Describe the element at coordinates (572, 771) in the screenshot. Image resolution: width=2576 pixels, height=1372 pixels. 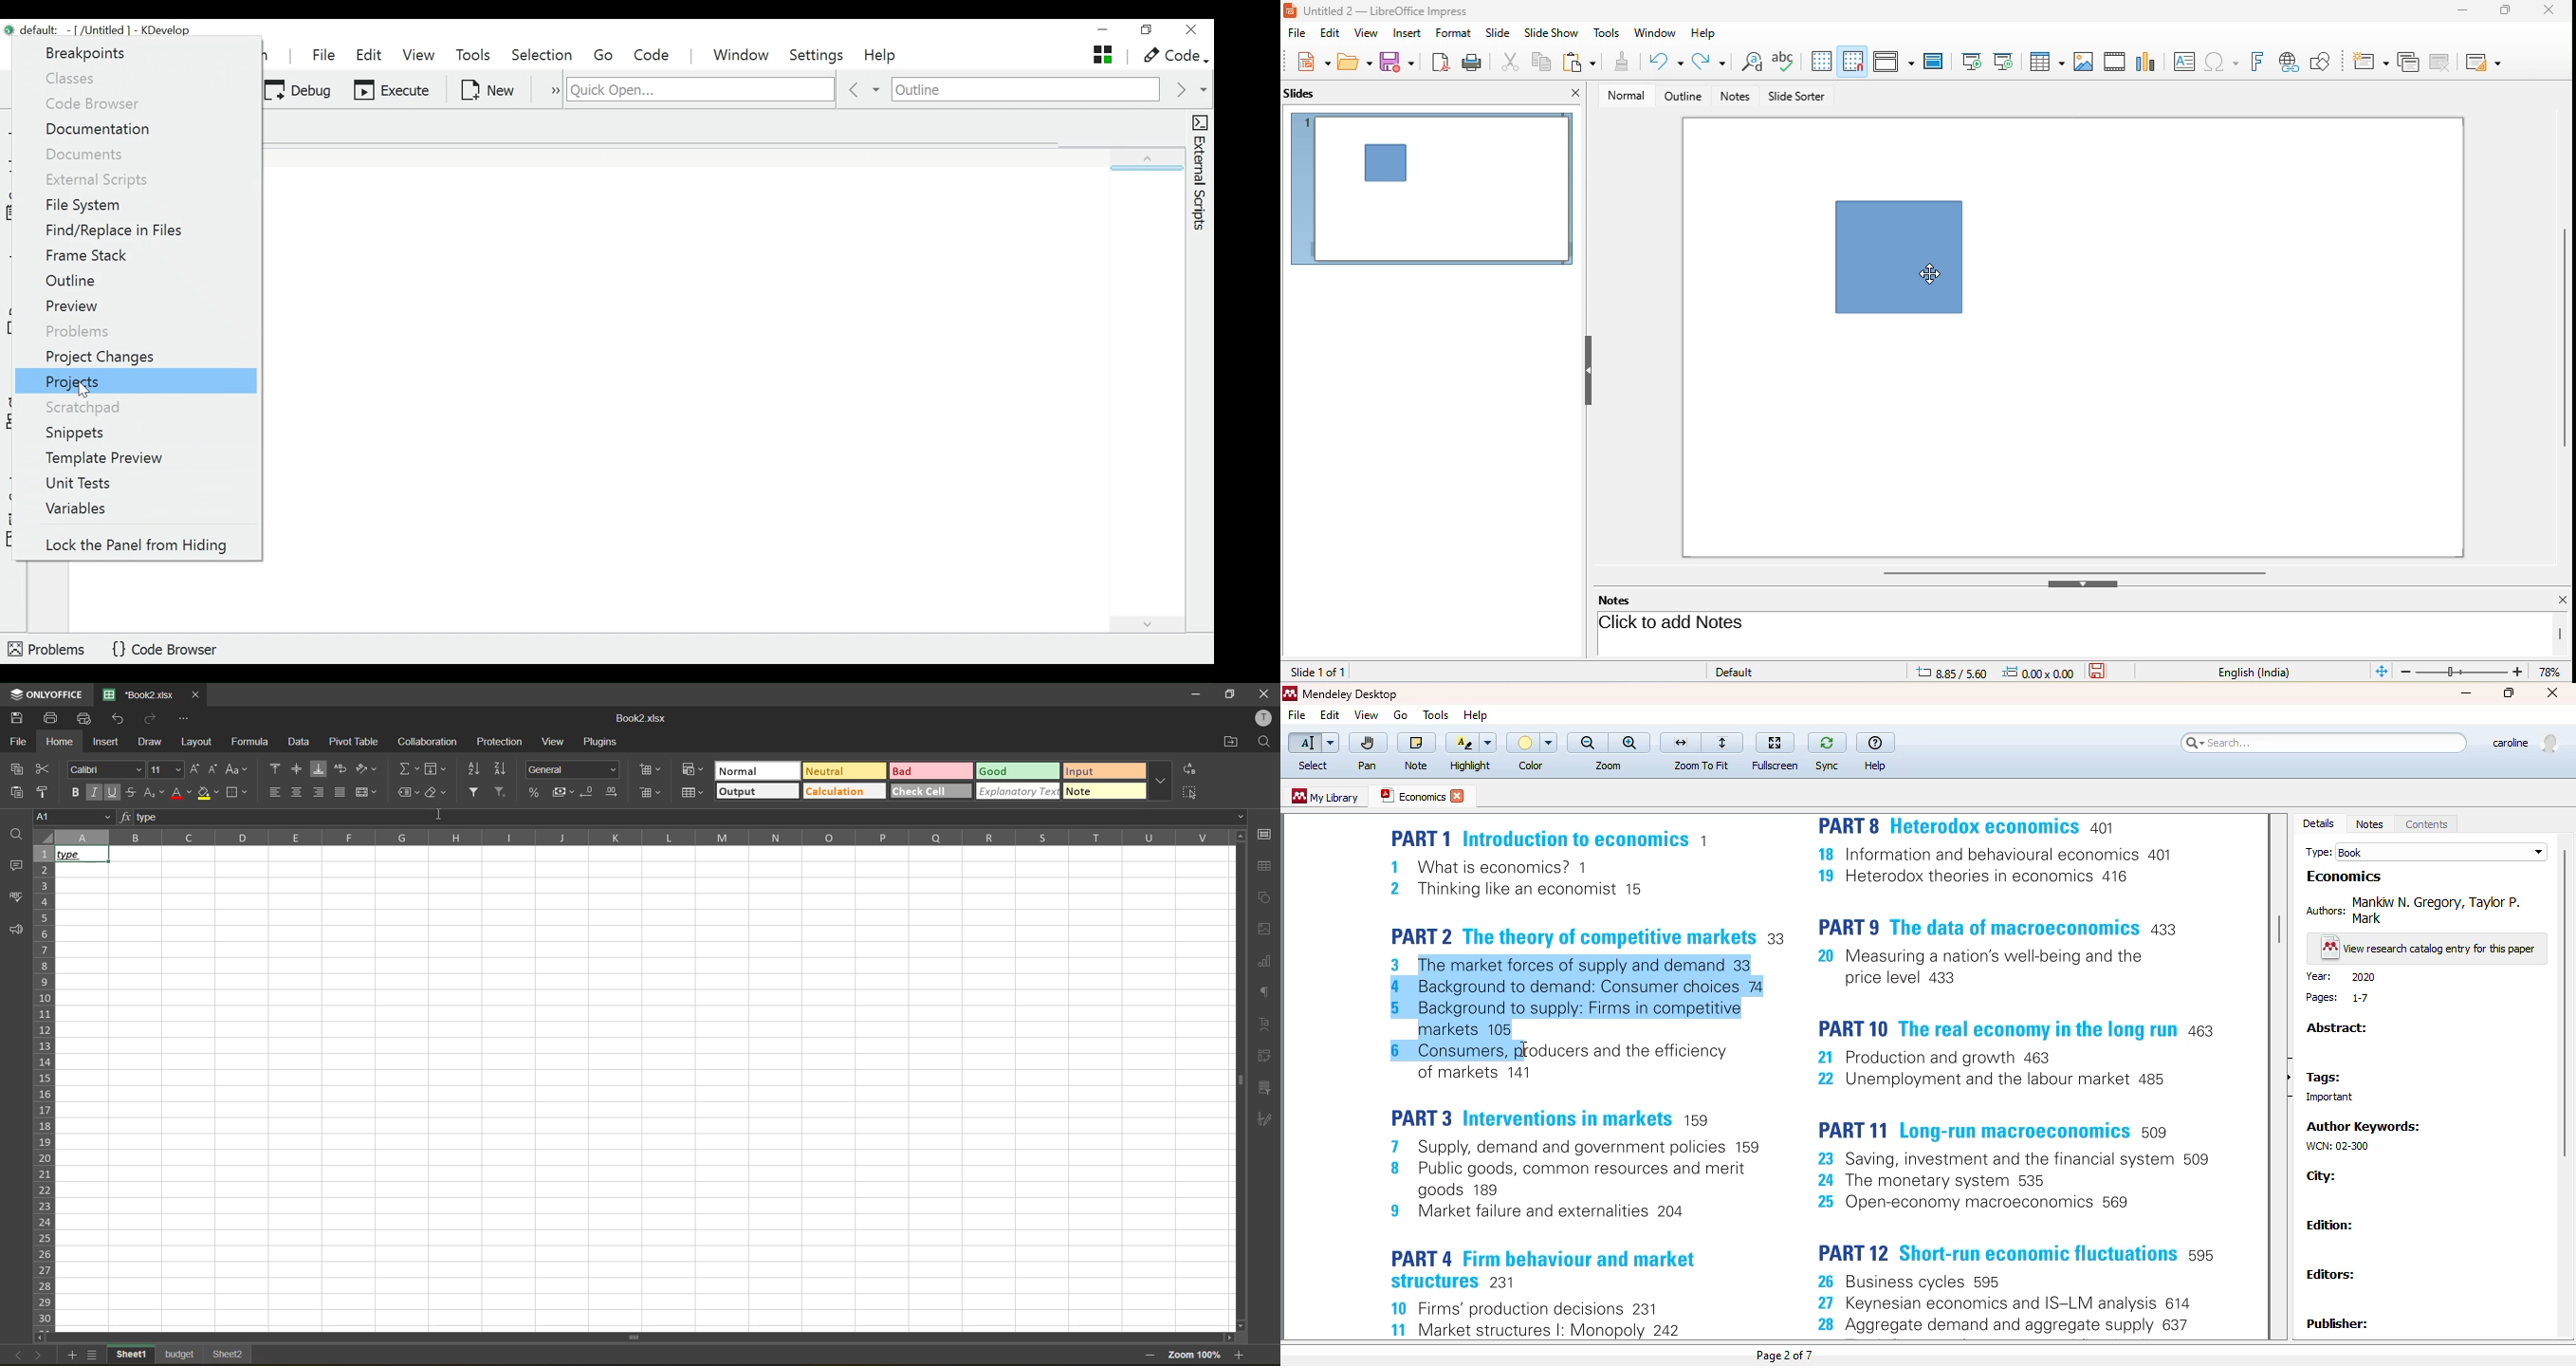
I see `number format` at that location.